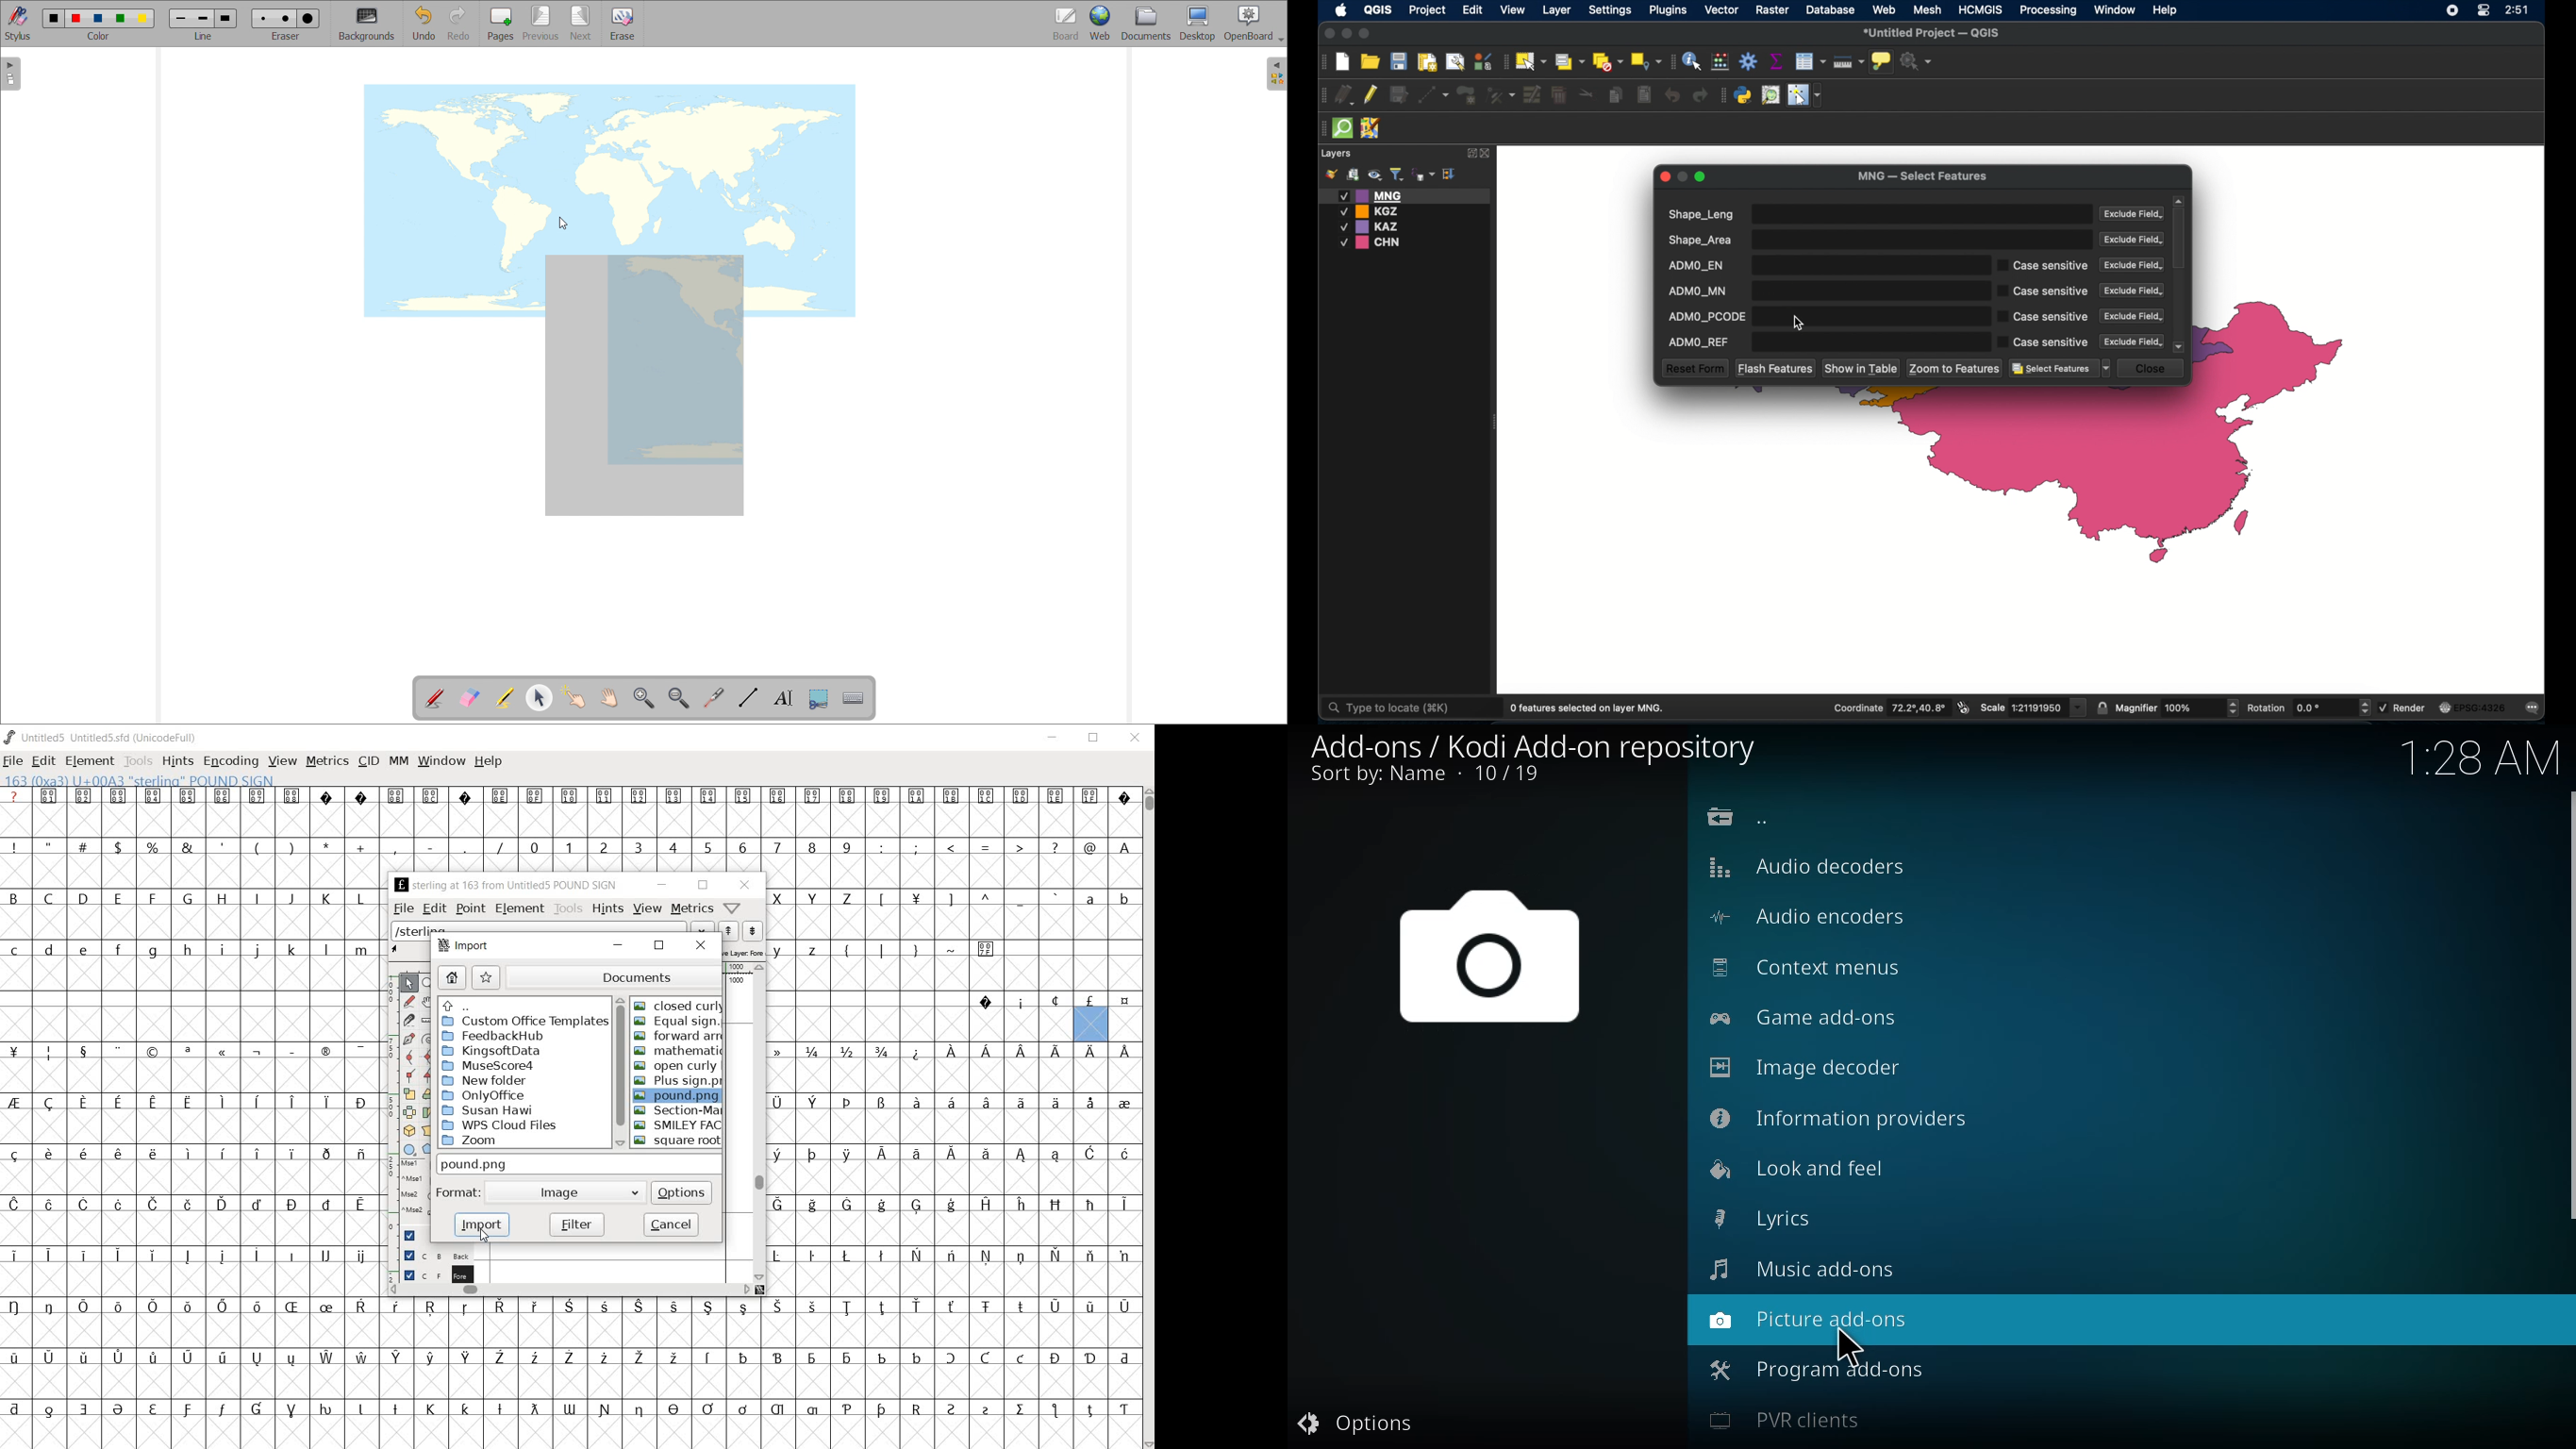  Describe the element at coordinates (326, 1053) in the screenshot. I see `Symbol` at that location.